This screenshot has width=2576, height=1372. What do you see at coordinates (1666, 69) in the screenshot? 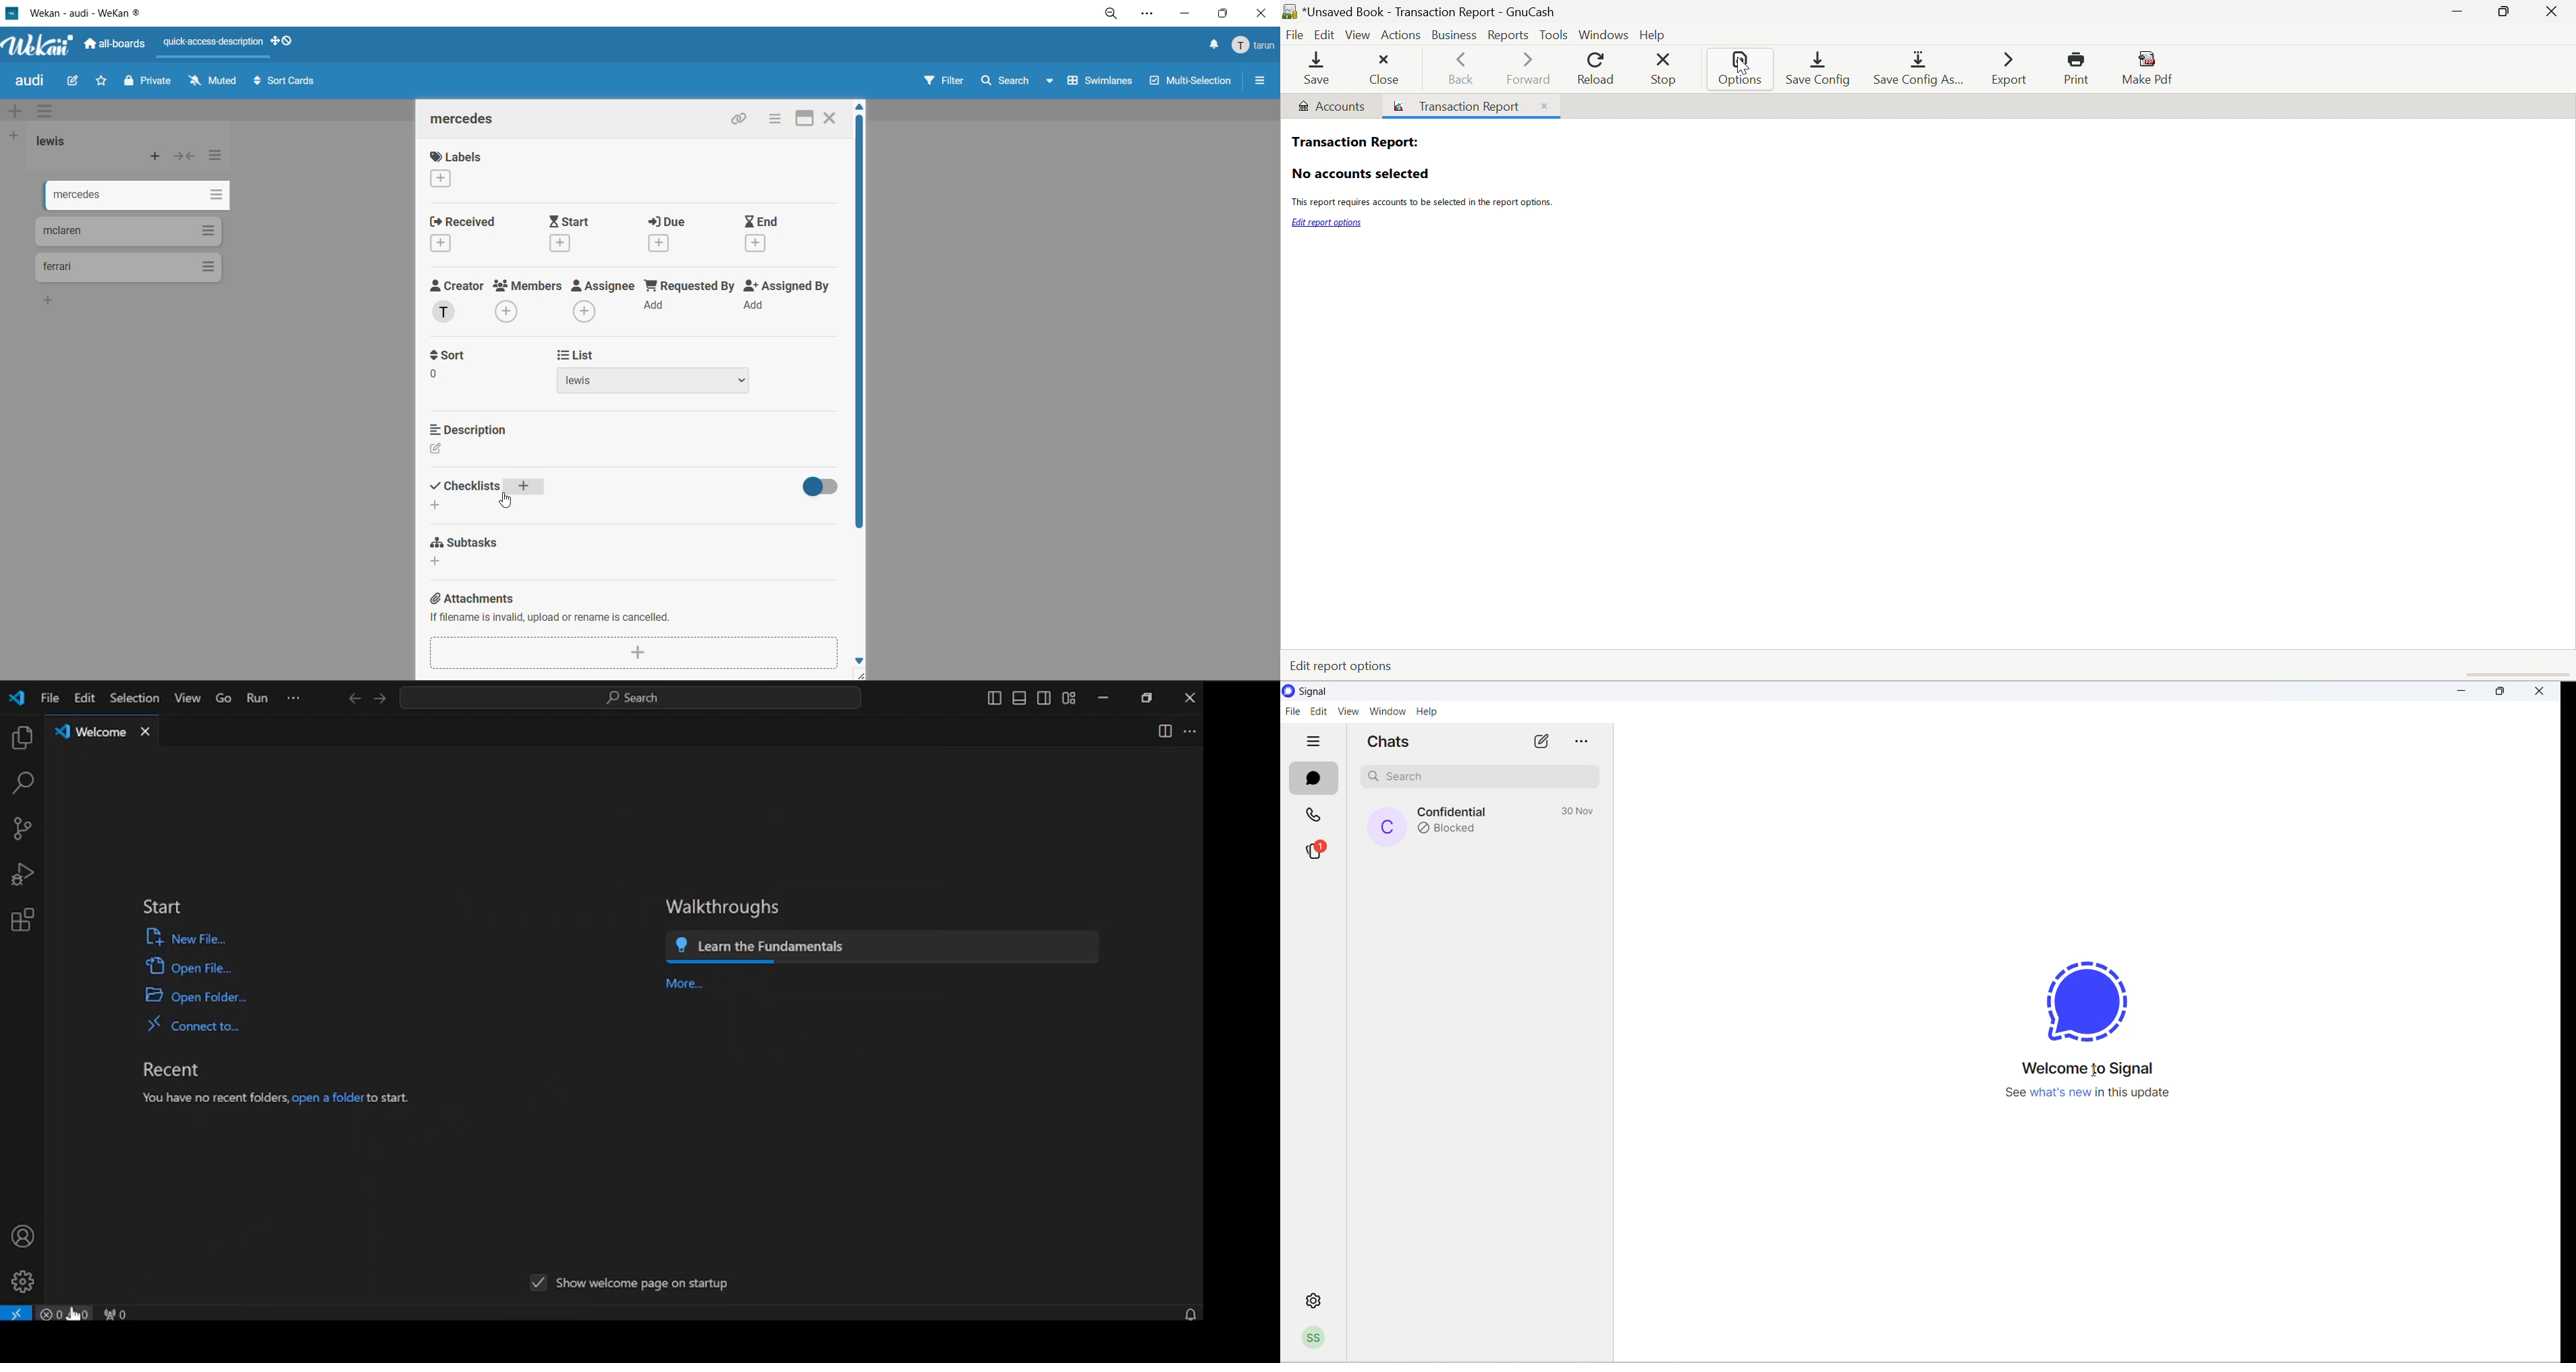
I see `Stop` at bounding box center [1666, 69].